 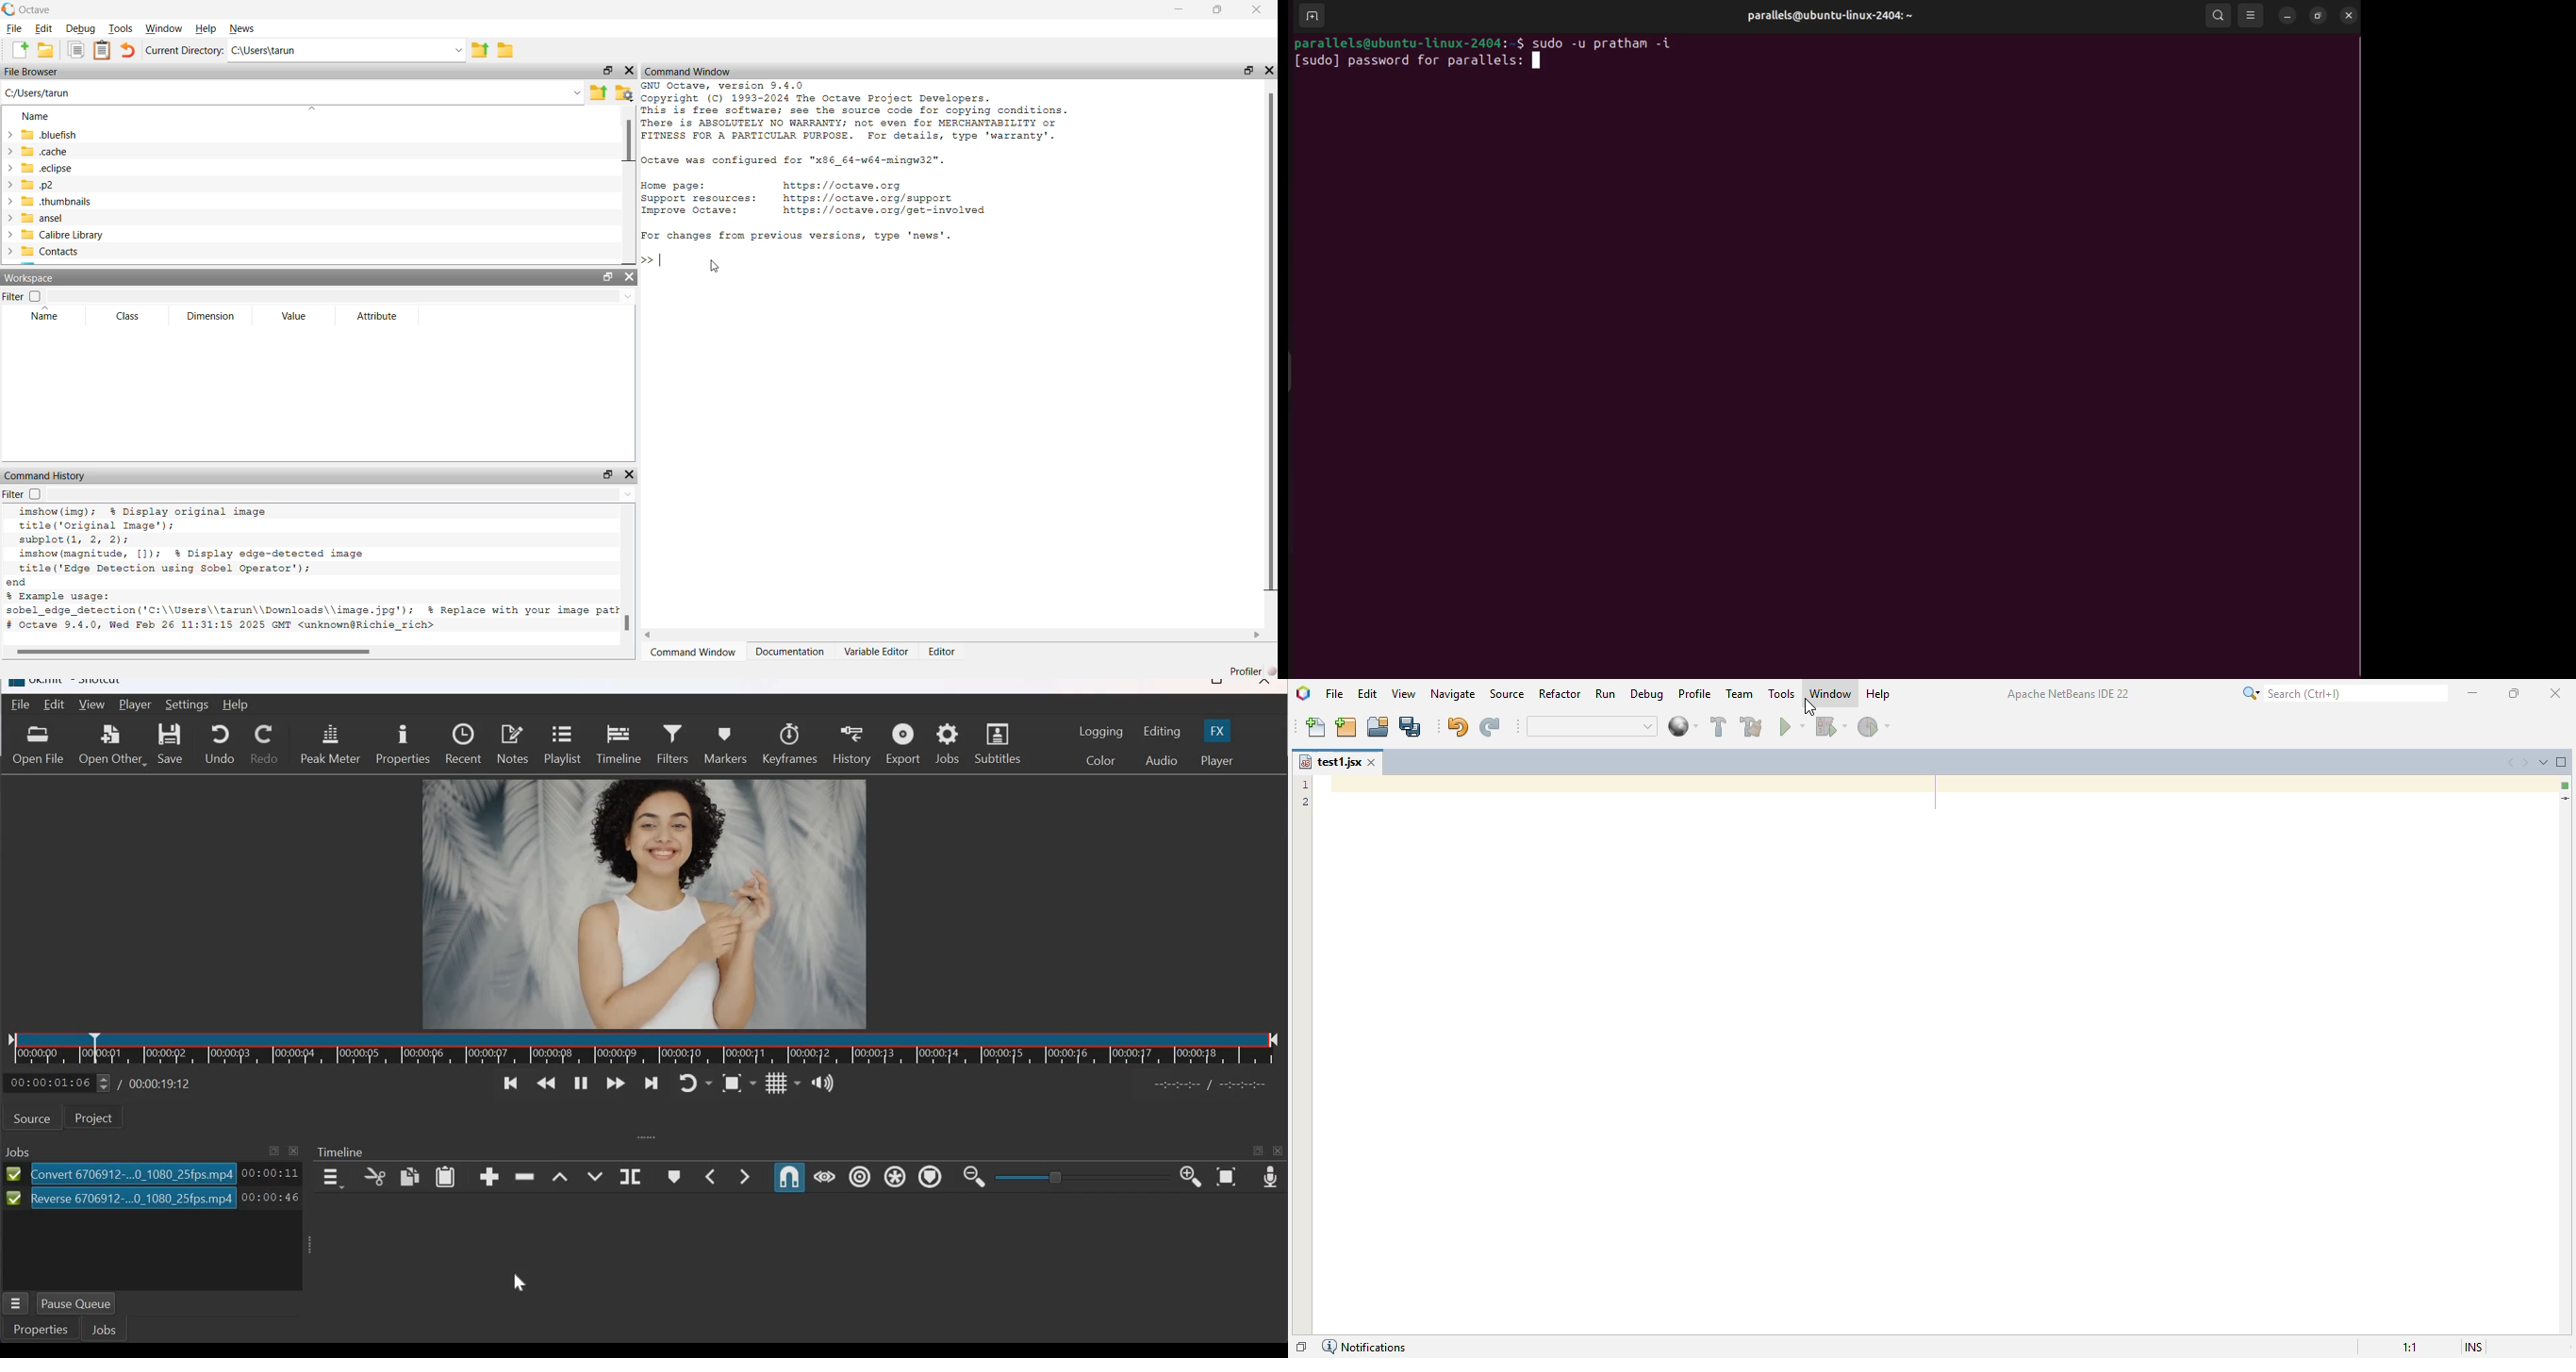 What do you see at coordinates (672, 744) in the screenshot?
I see `Filters` at bounding box center [672, 744].